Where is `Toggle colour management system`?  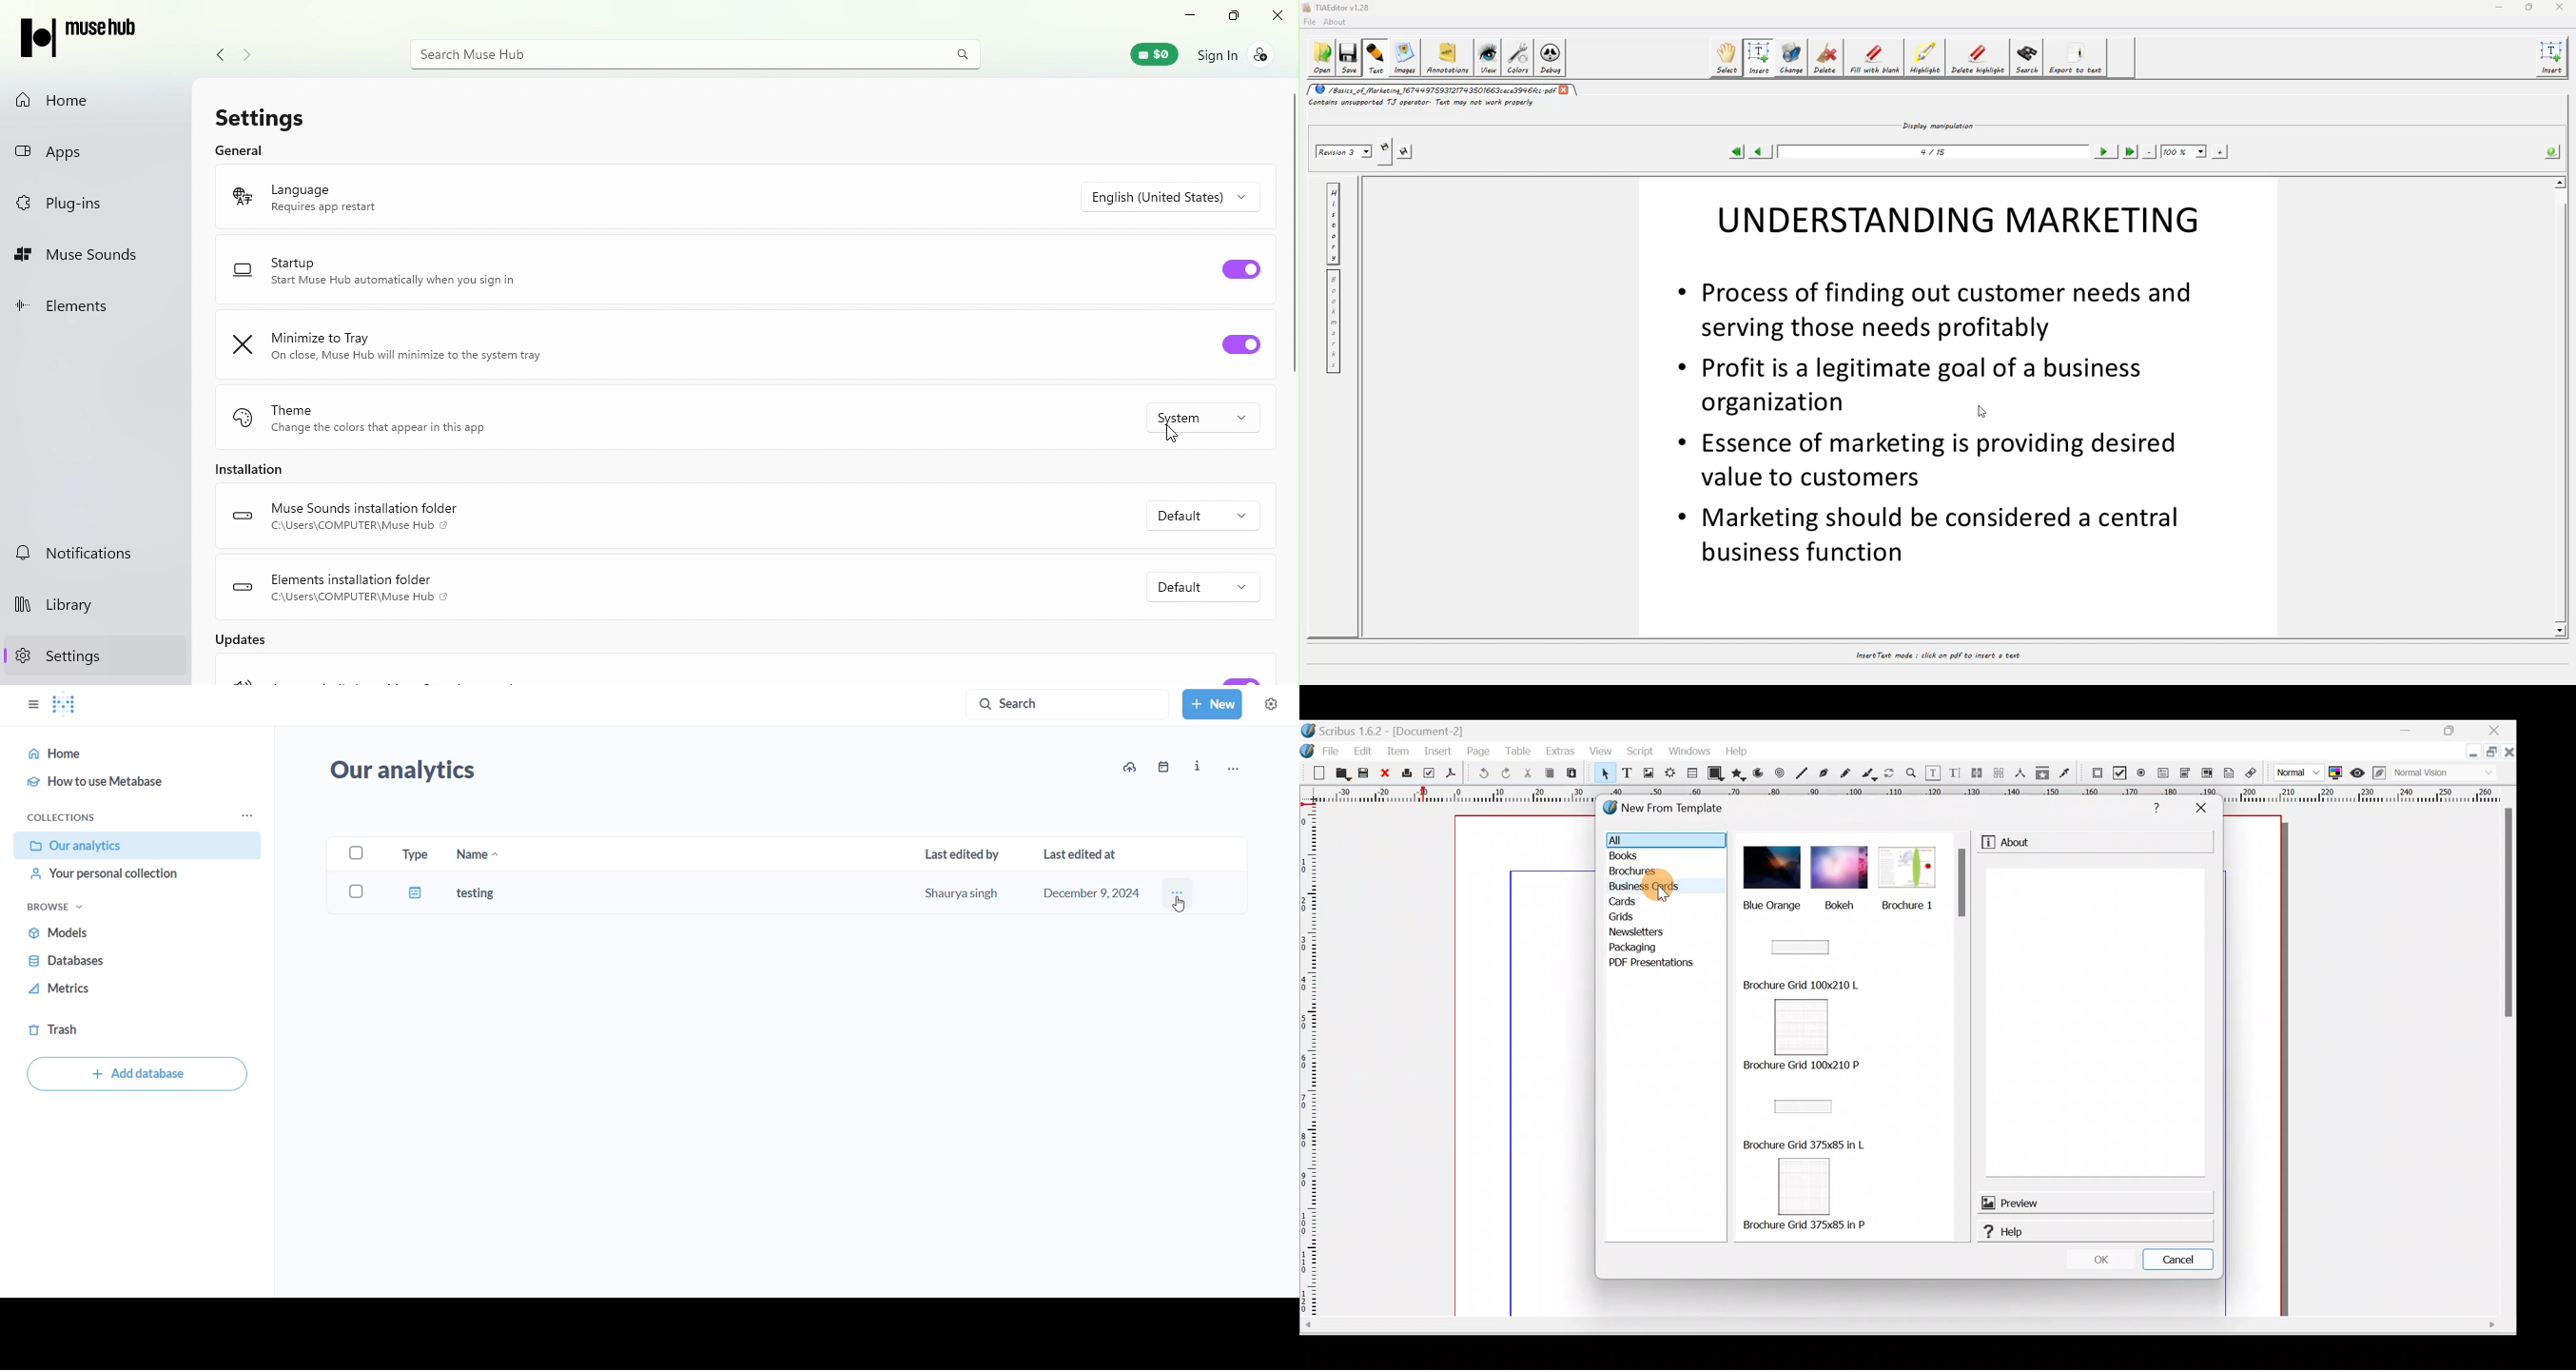
Toggle colour management system is located at coordinates (2336, 772).